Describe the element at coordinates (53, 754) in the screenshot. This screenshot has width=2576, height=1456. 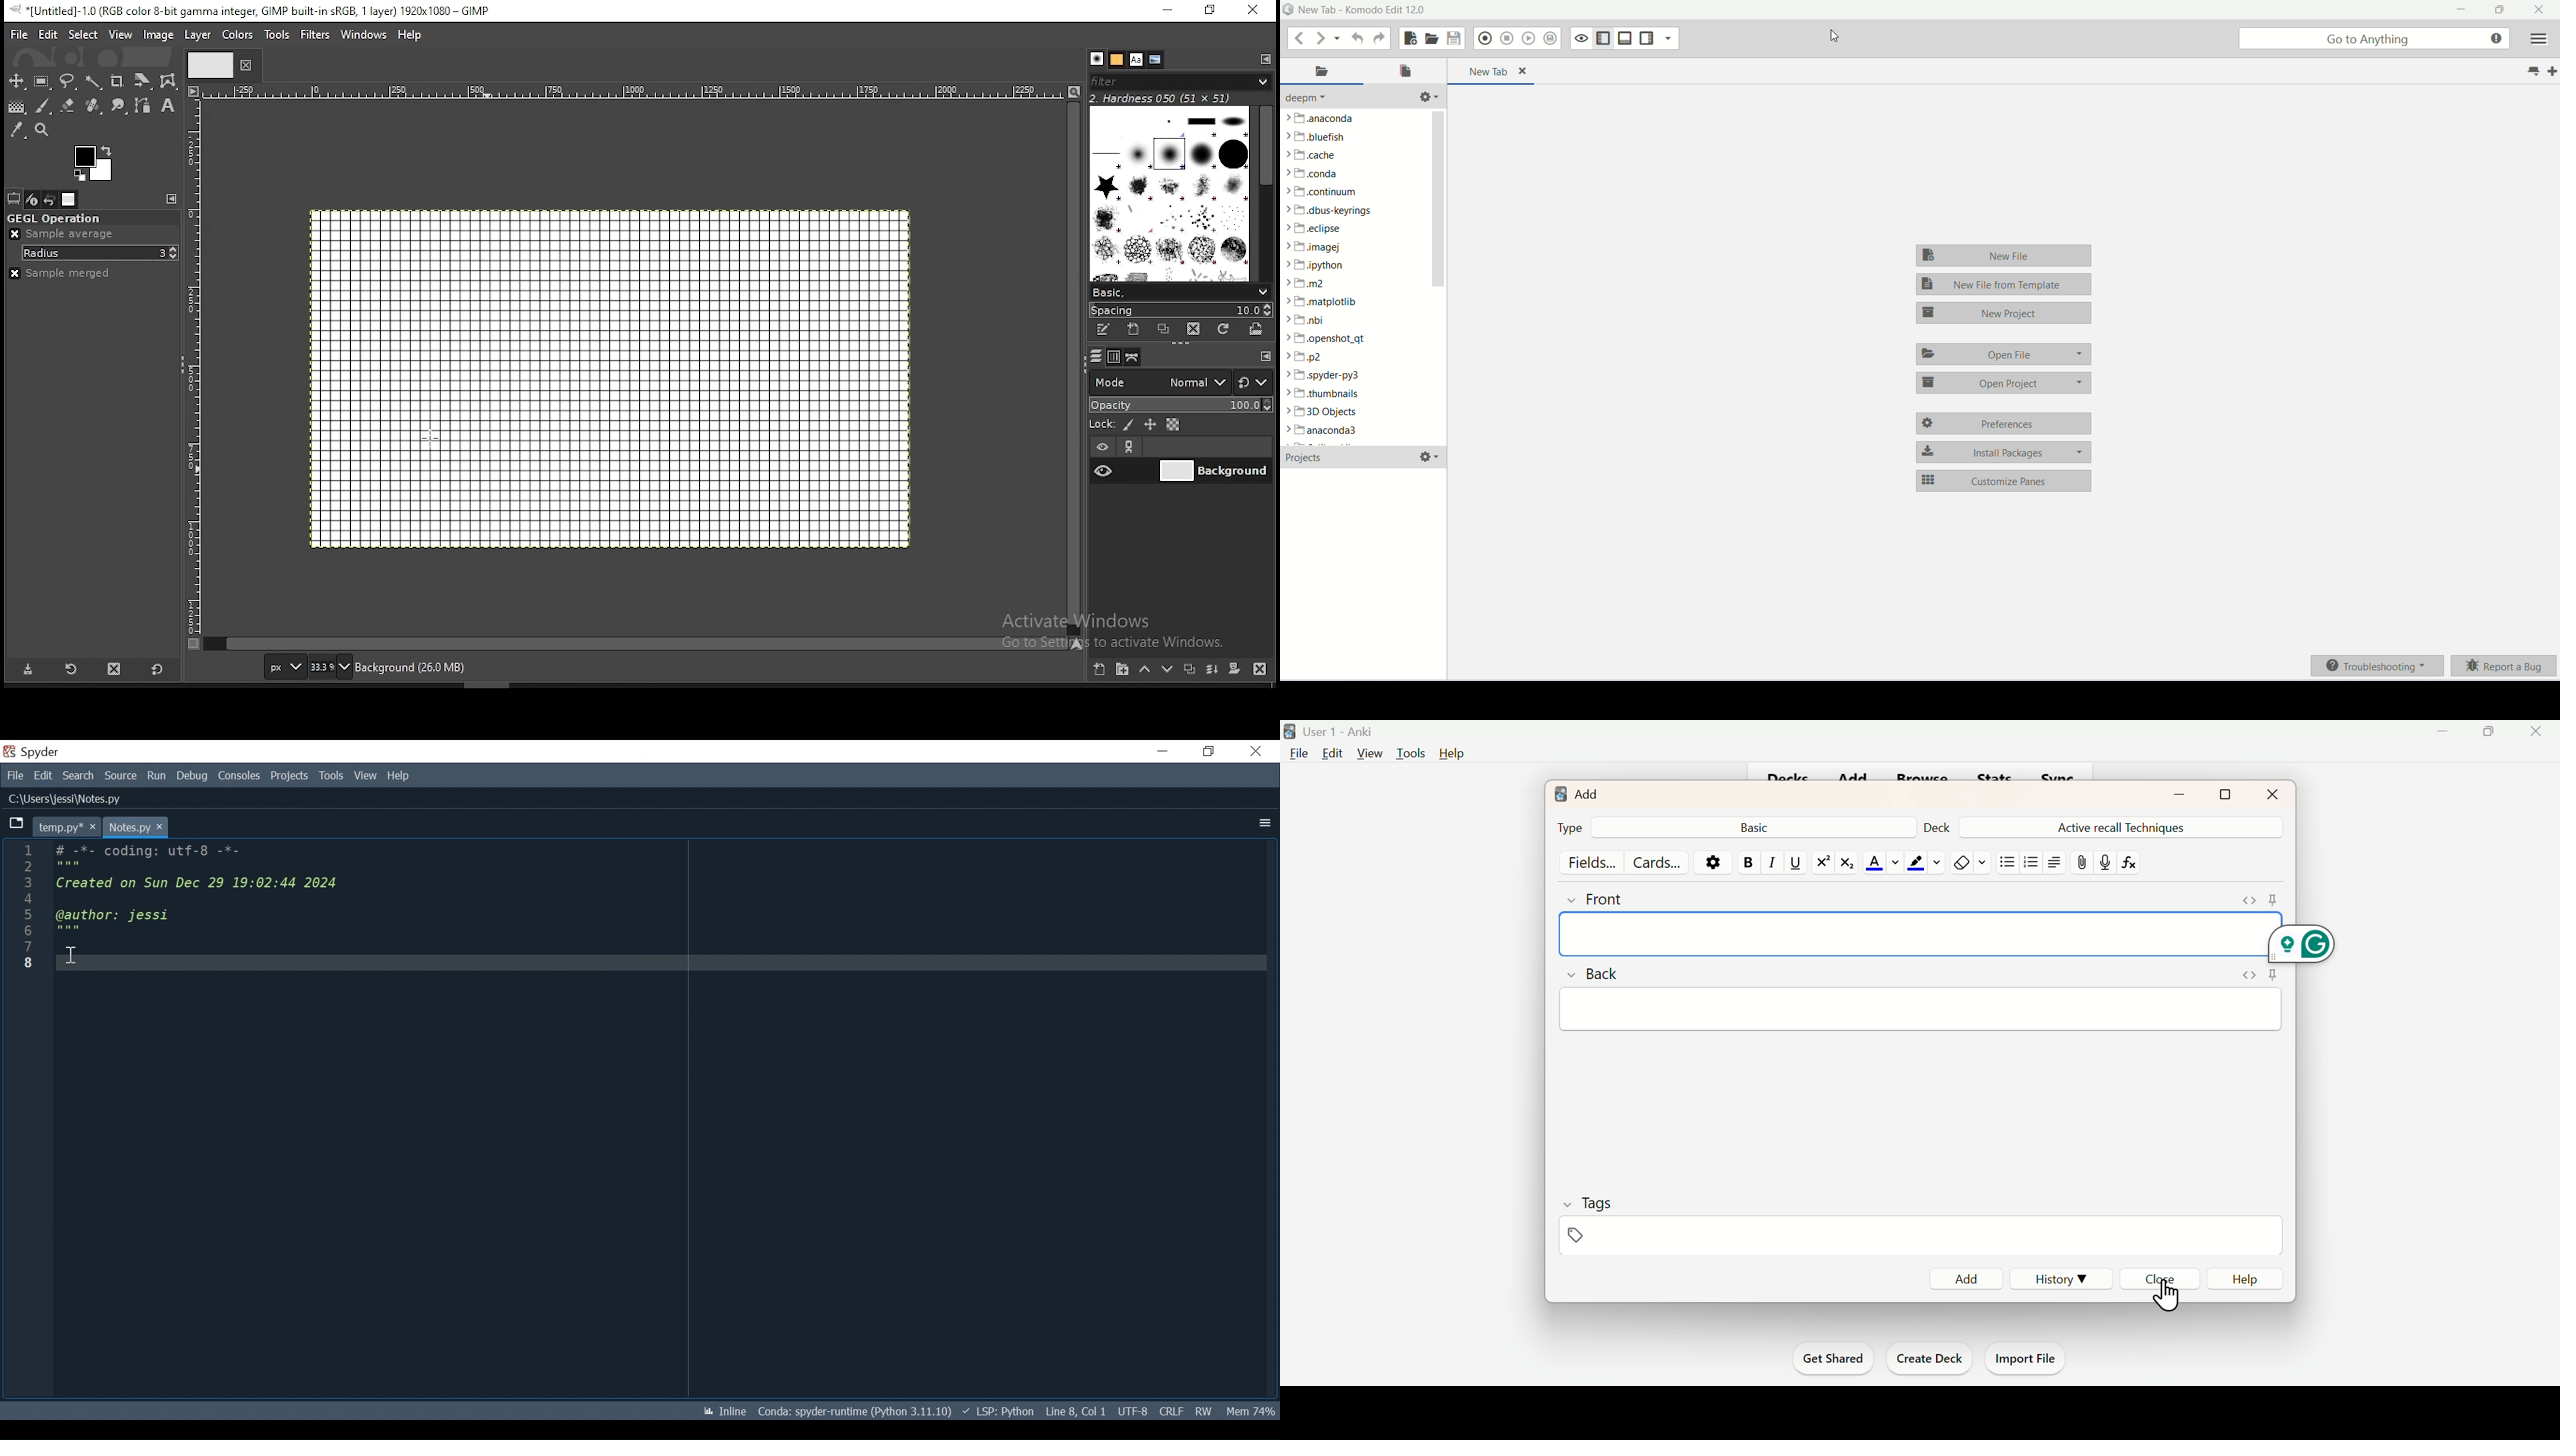
I see `spyder` at that location.